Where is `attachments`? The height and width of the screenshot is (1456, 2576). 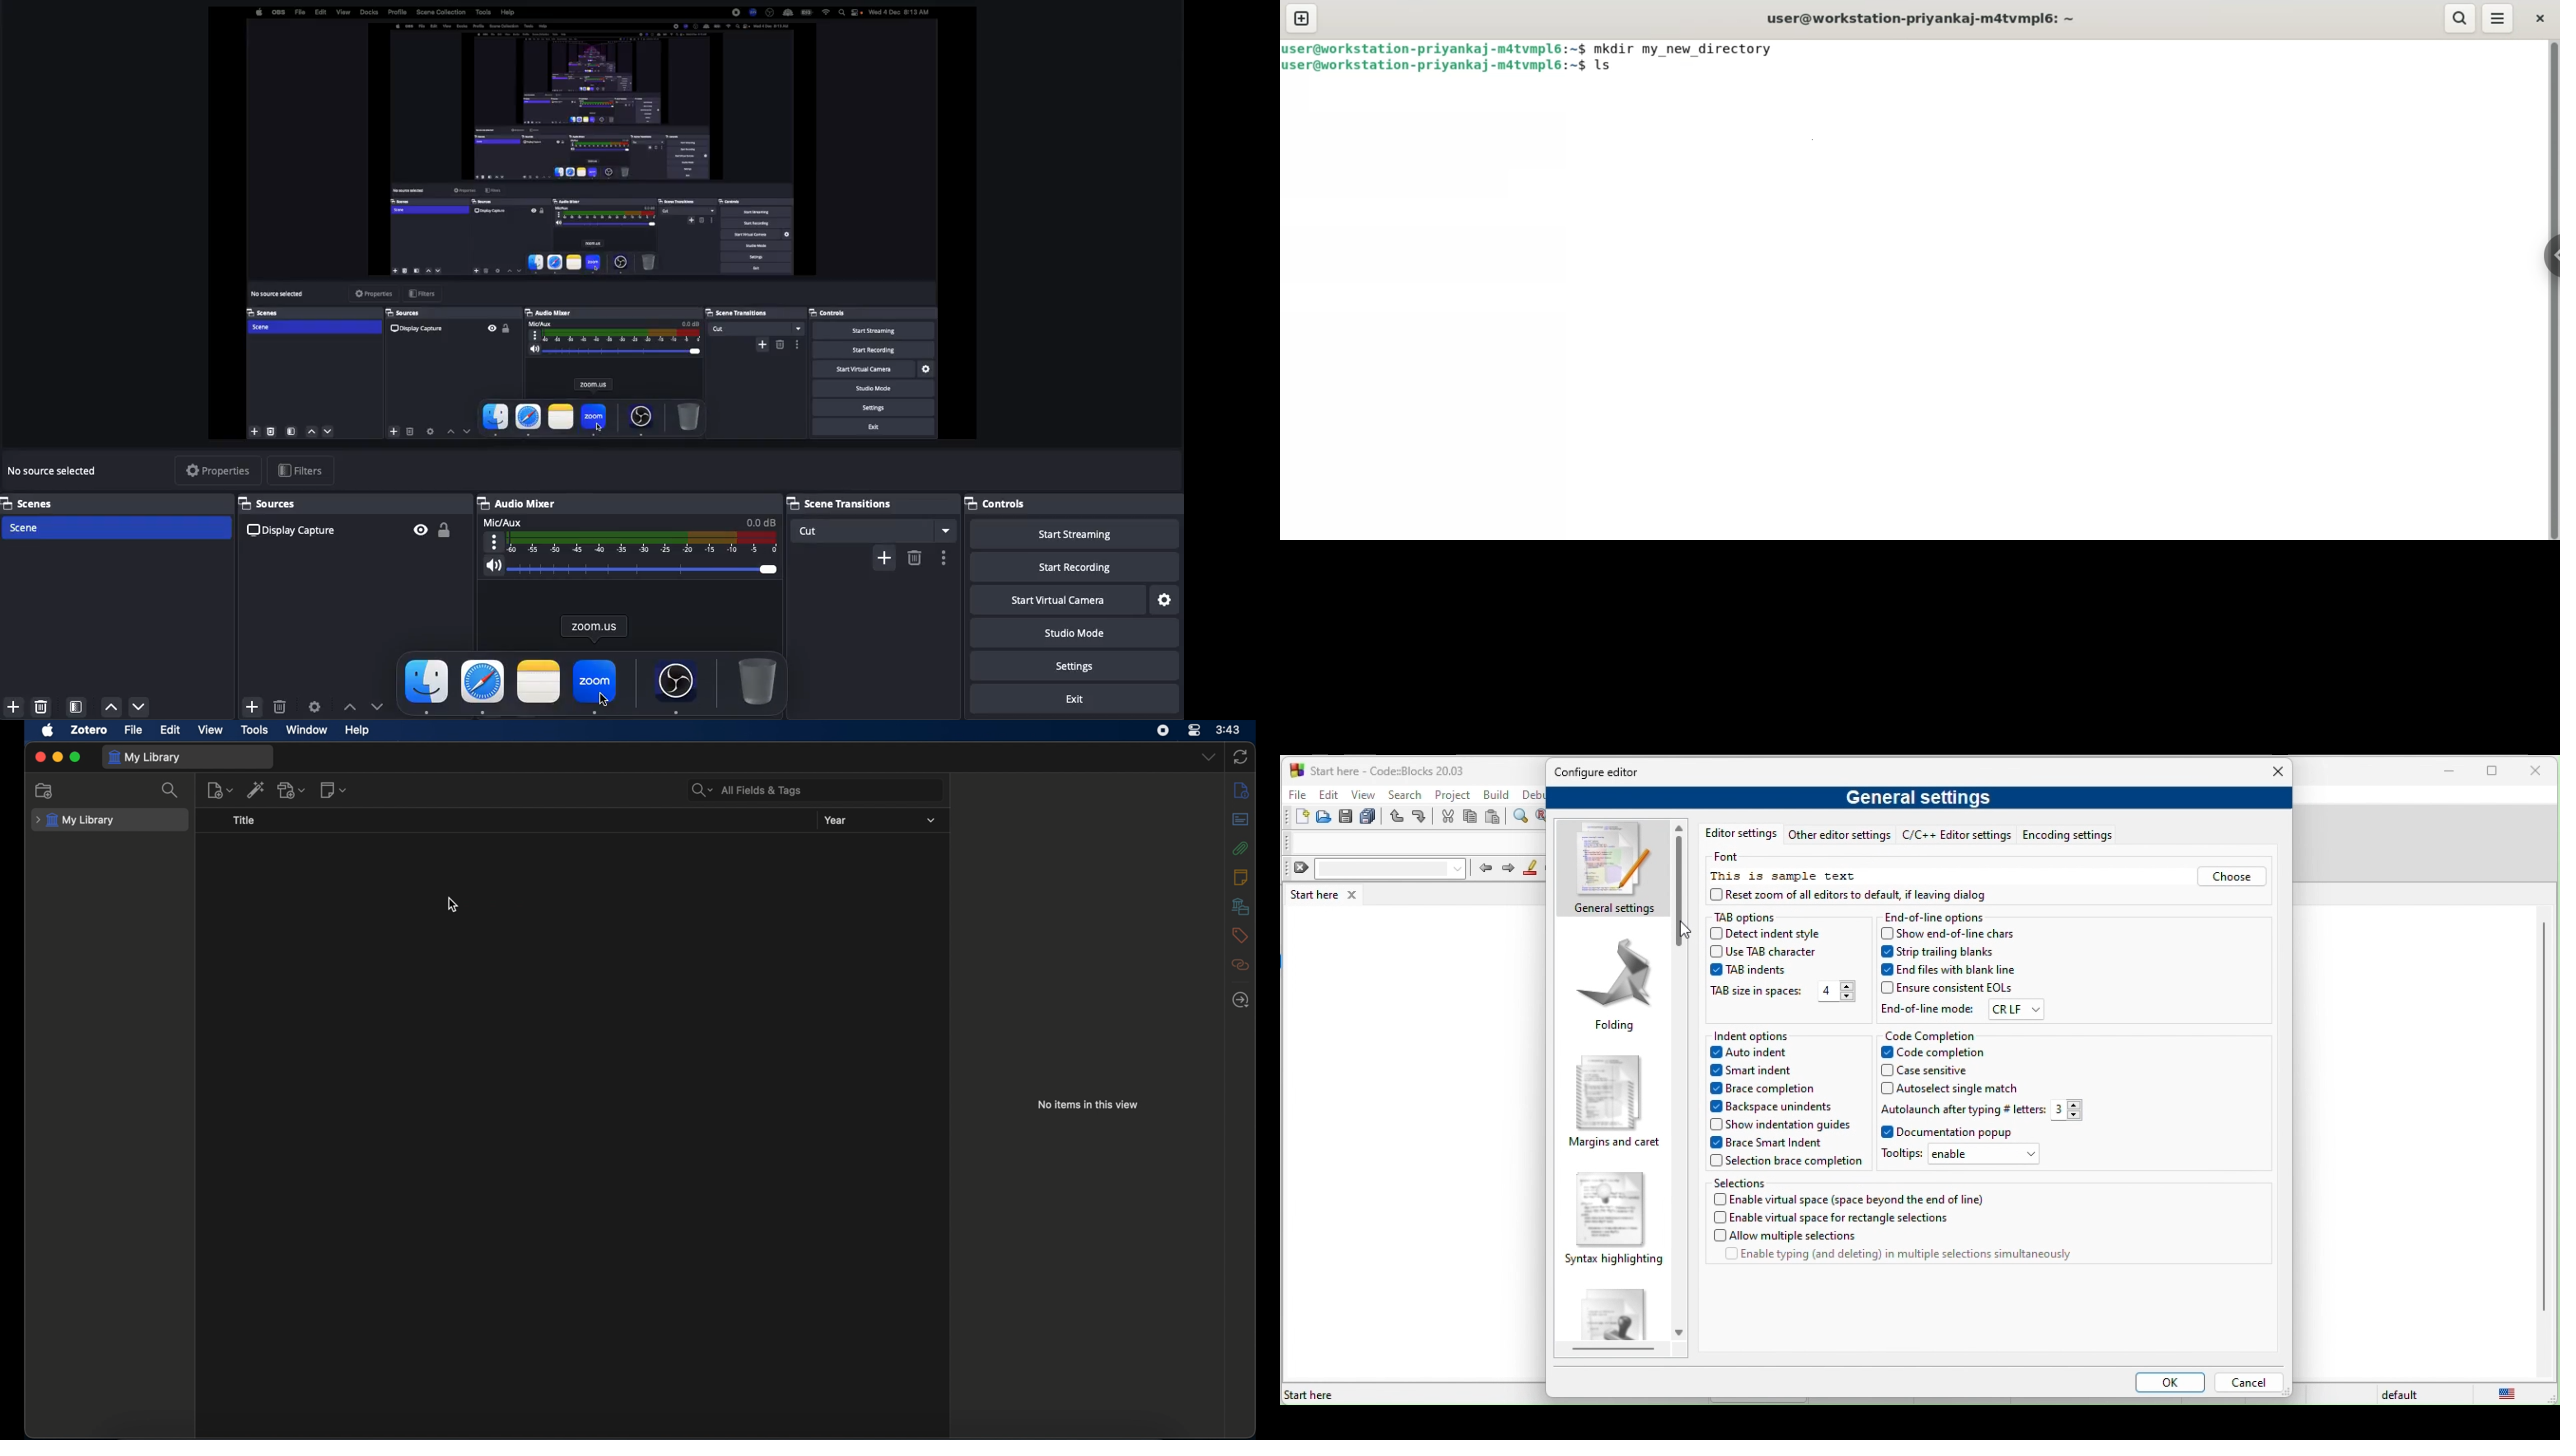 attachments is located at coordinates (1241, 848).